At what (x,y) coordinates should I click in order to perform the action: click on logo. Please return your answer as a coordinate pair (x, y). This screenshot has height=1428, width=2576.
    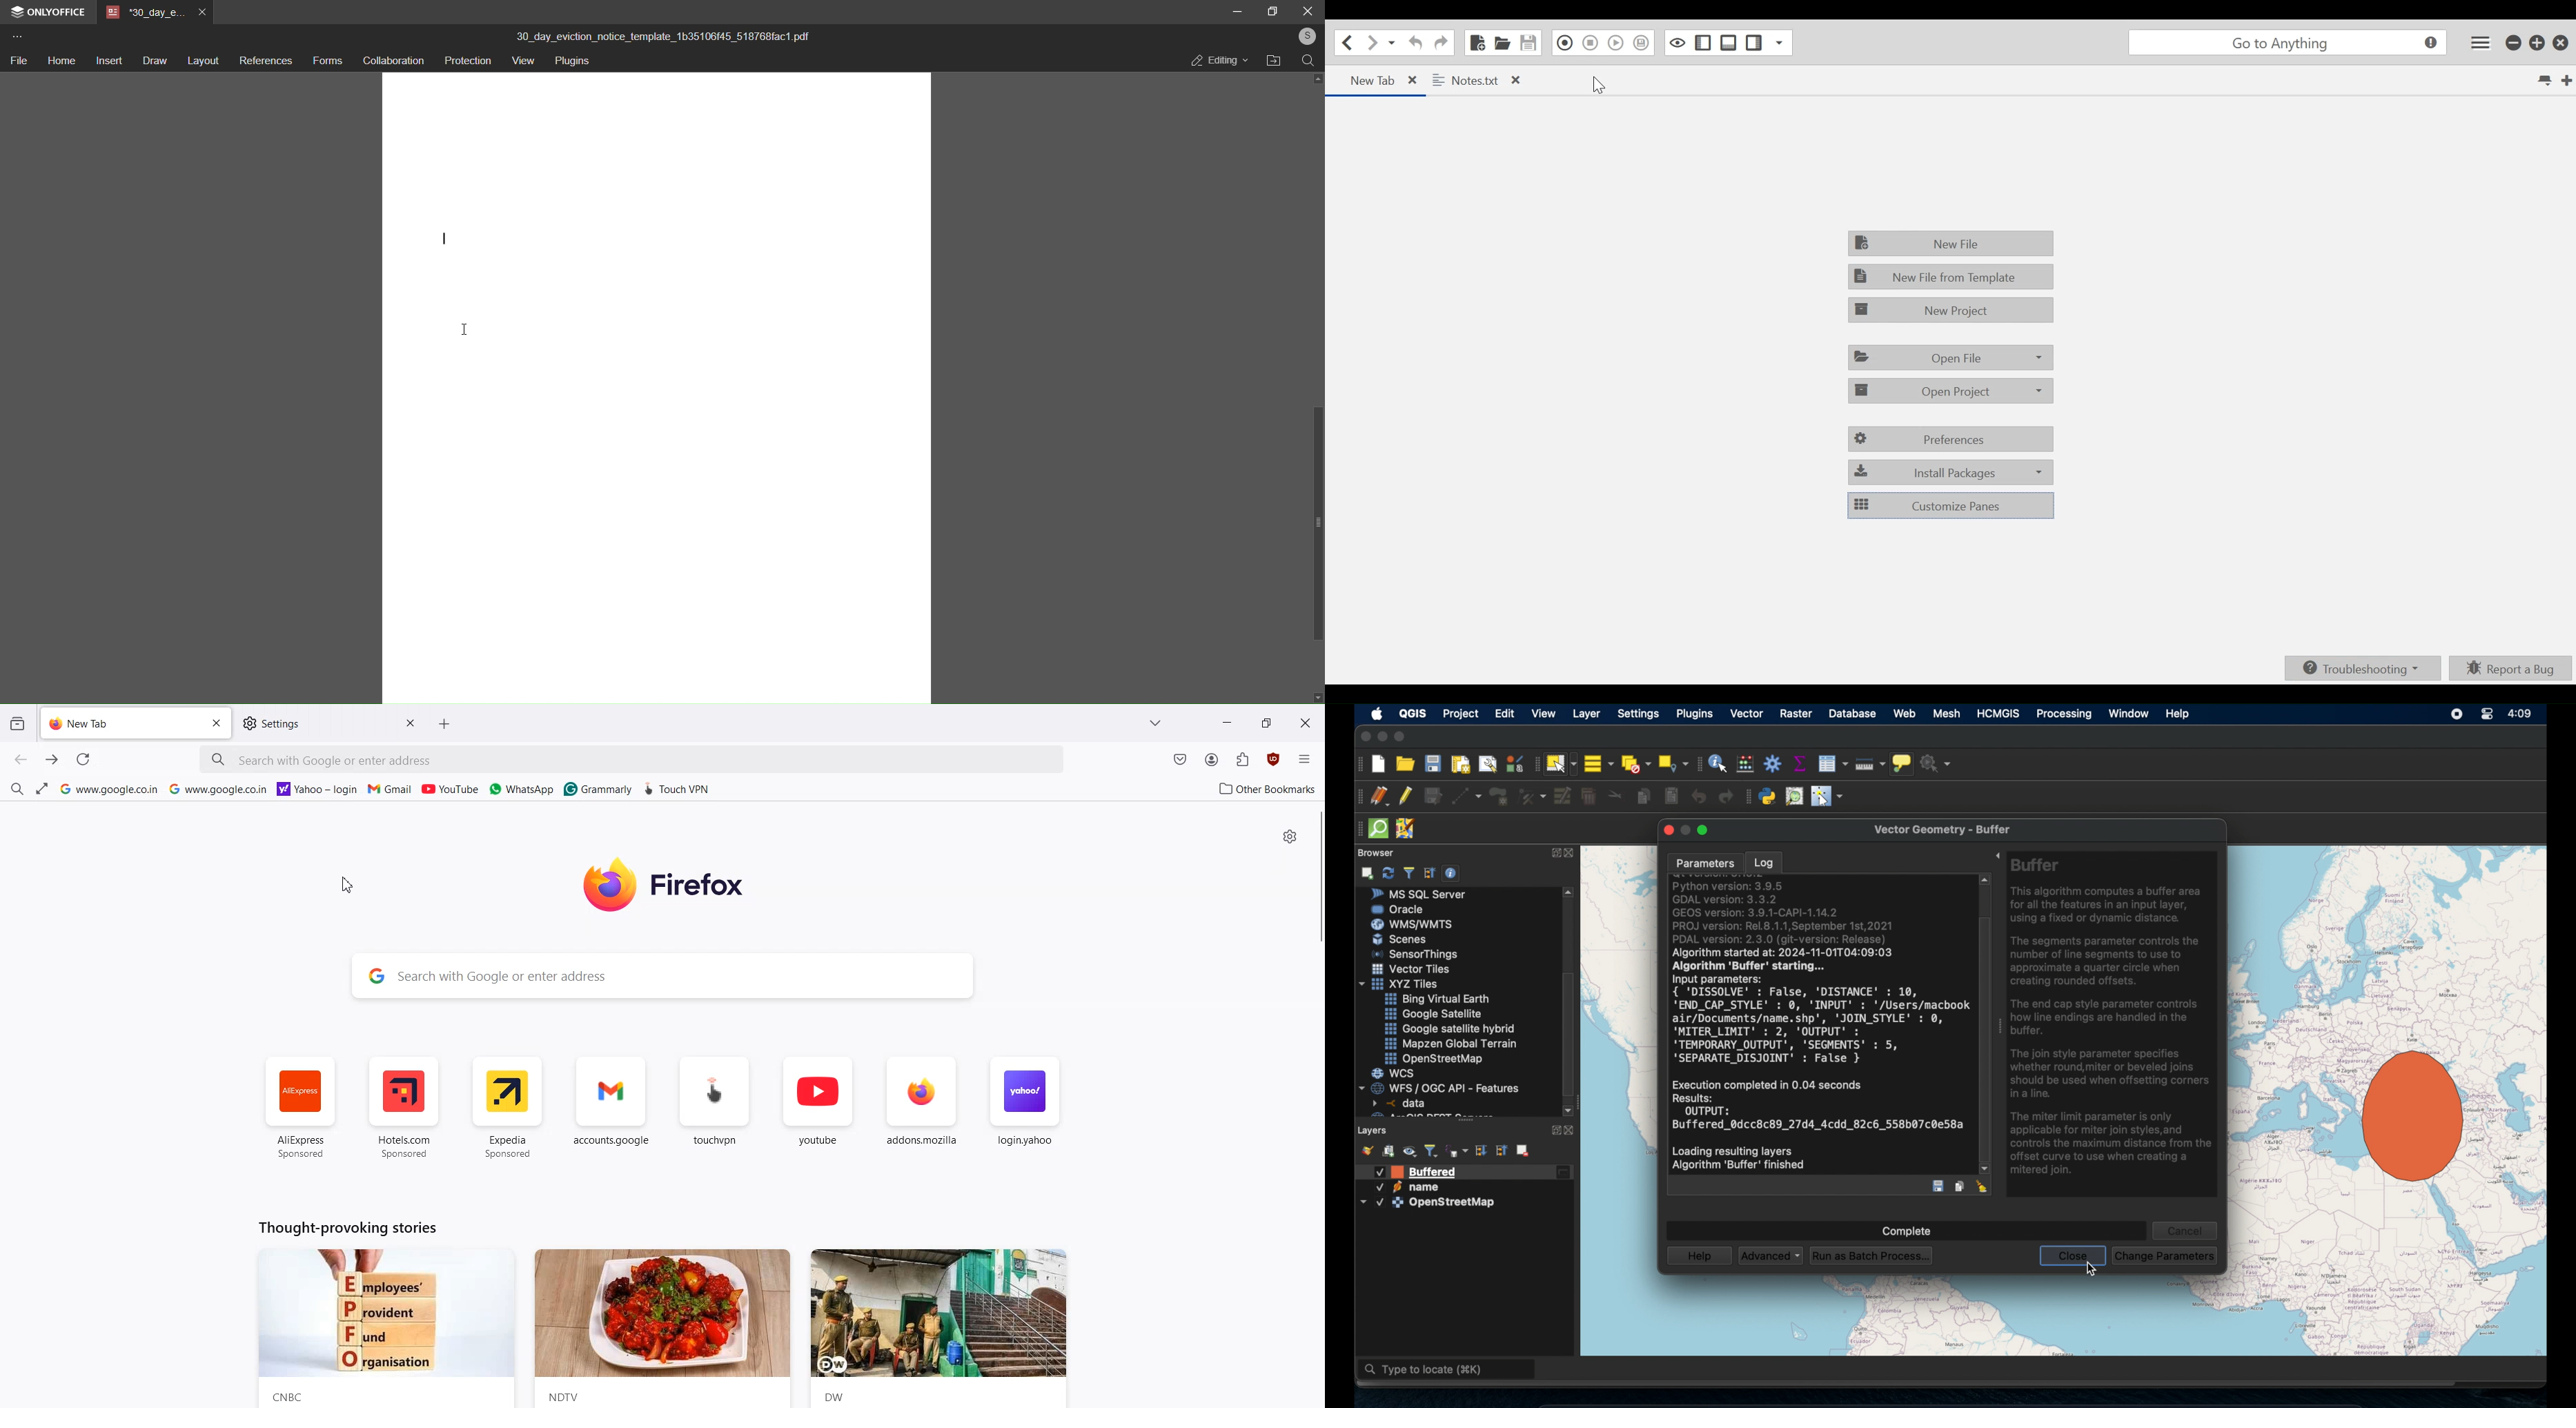
    Looking at the image, I should click on (17, 14).